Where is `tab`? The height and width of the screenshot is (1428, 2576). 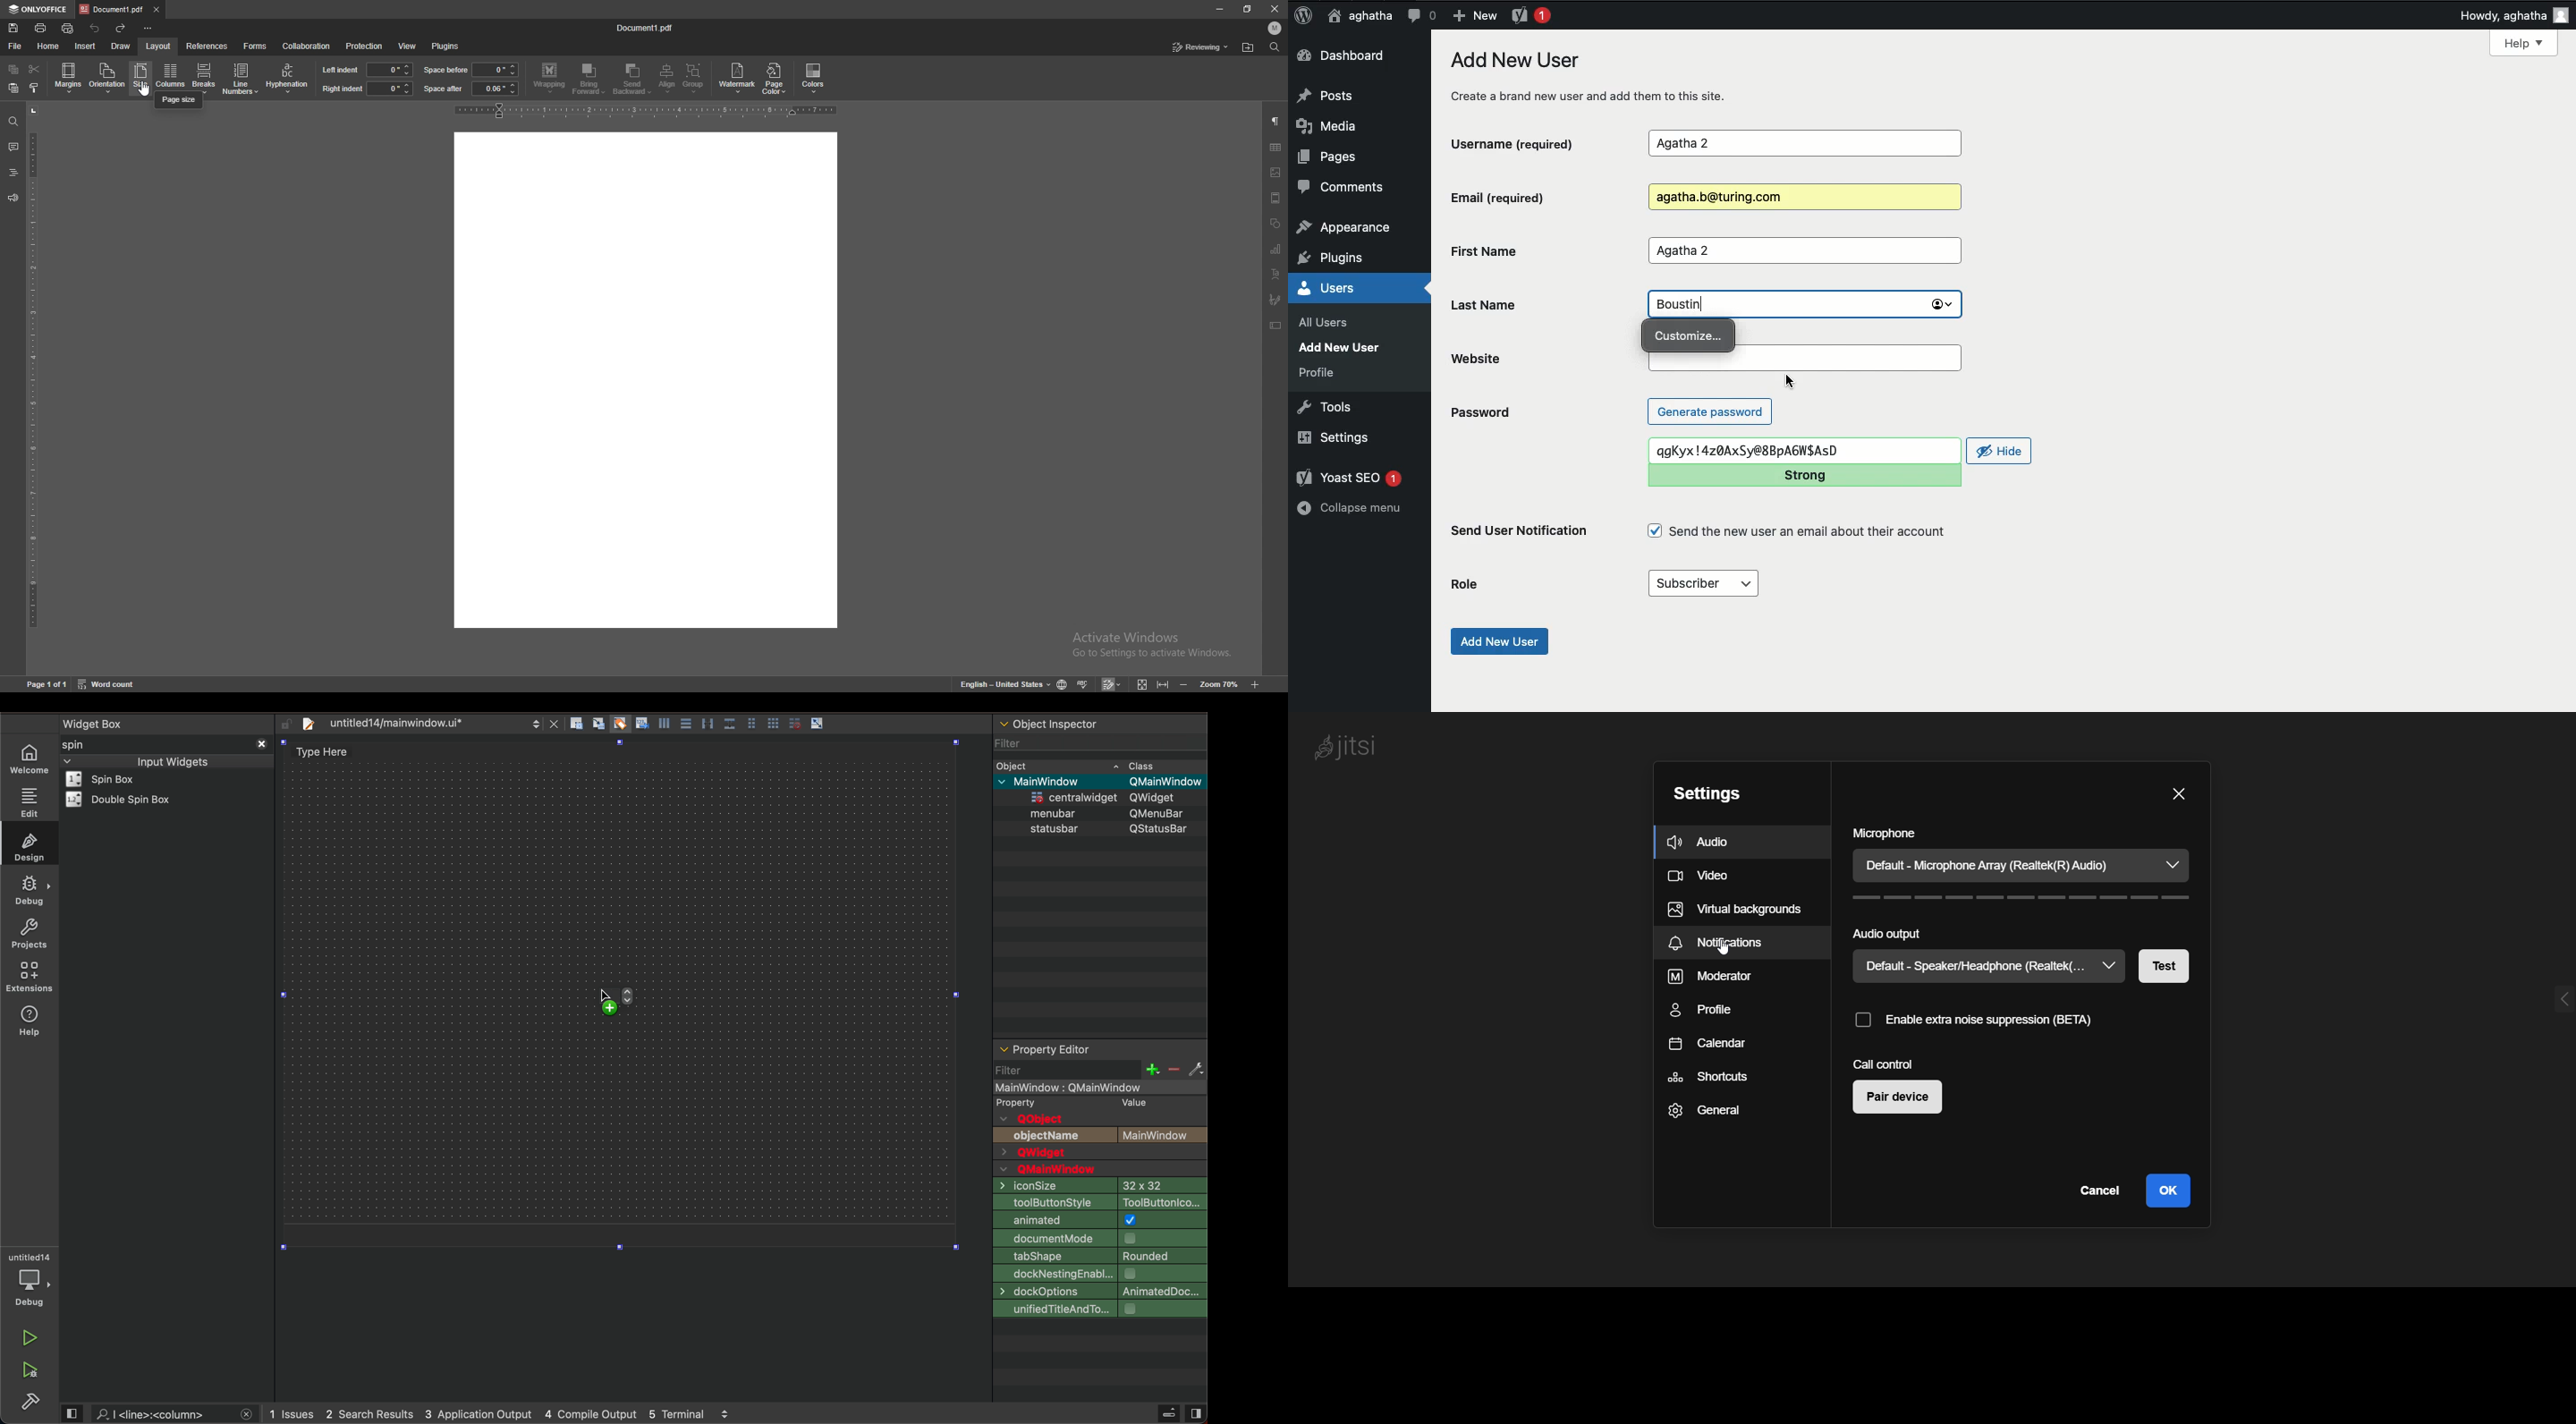
tab is located at coordinates (111, 8).